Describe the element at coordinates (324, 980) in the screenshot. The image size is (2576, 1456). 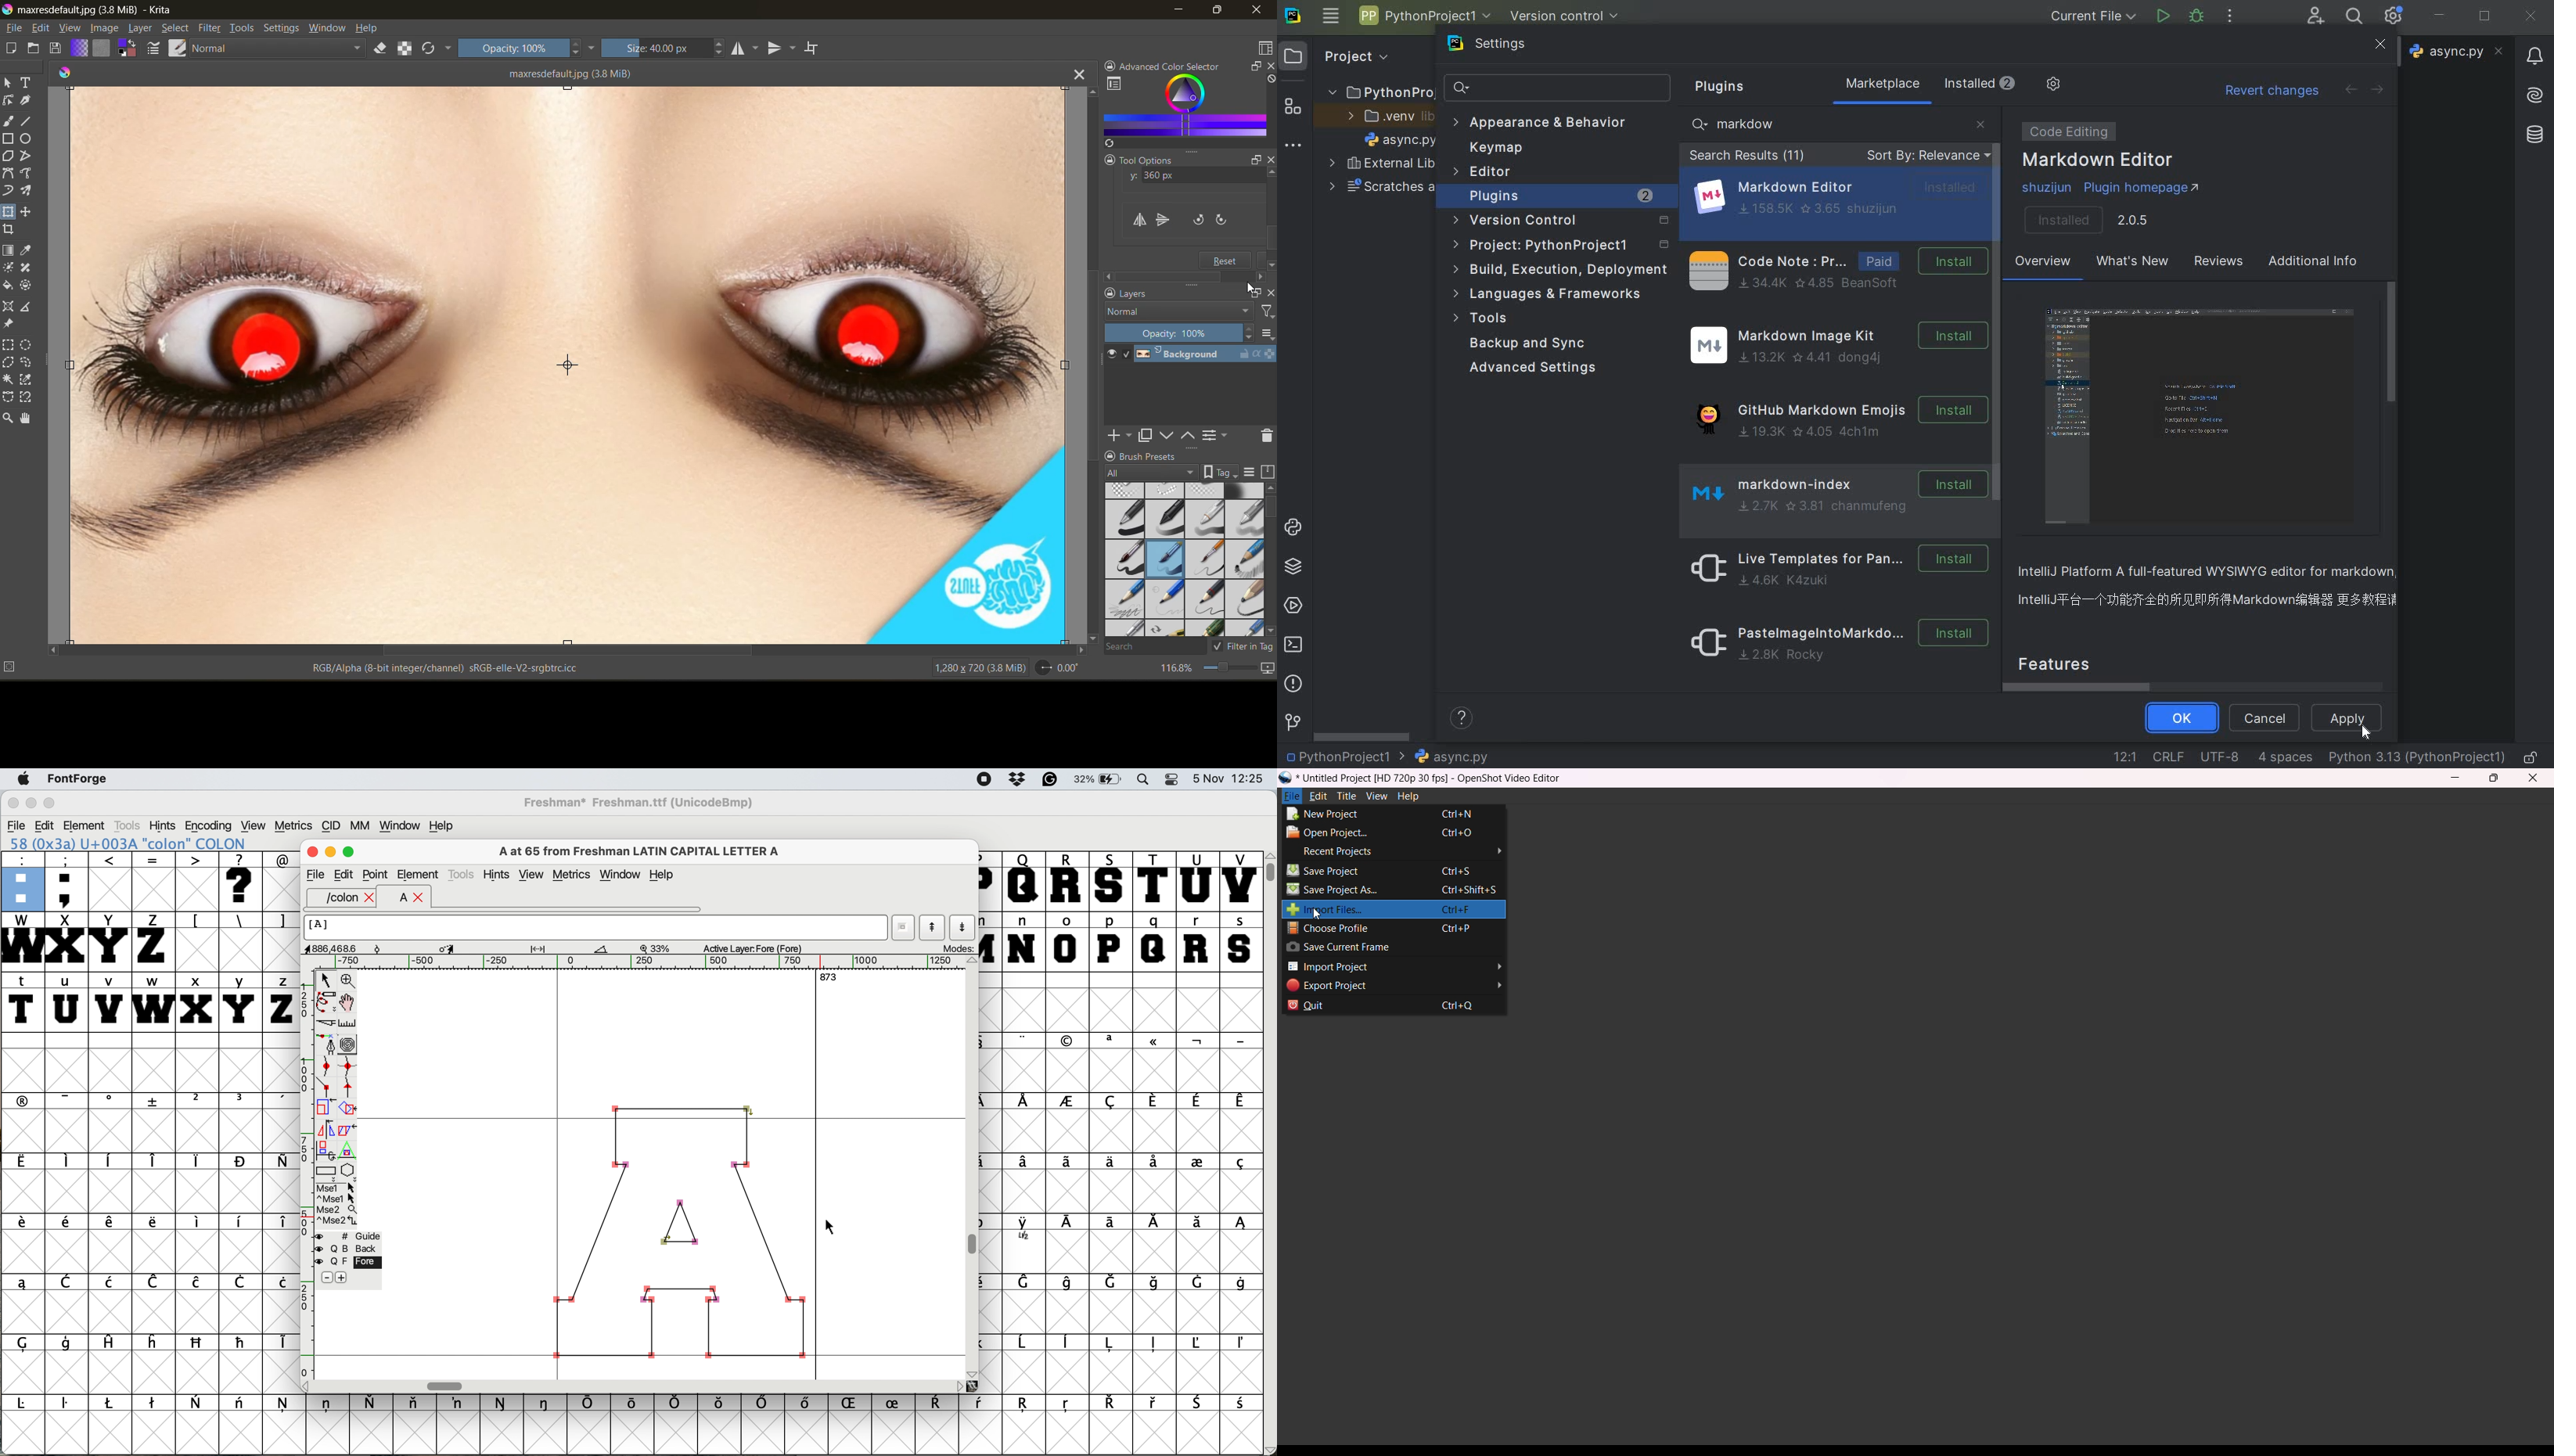
I see `select` at that location.